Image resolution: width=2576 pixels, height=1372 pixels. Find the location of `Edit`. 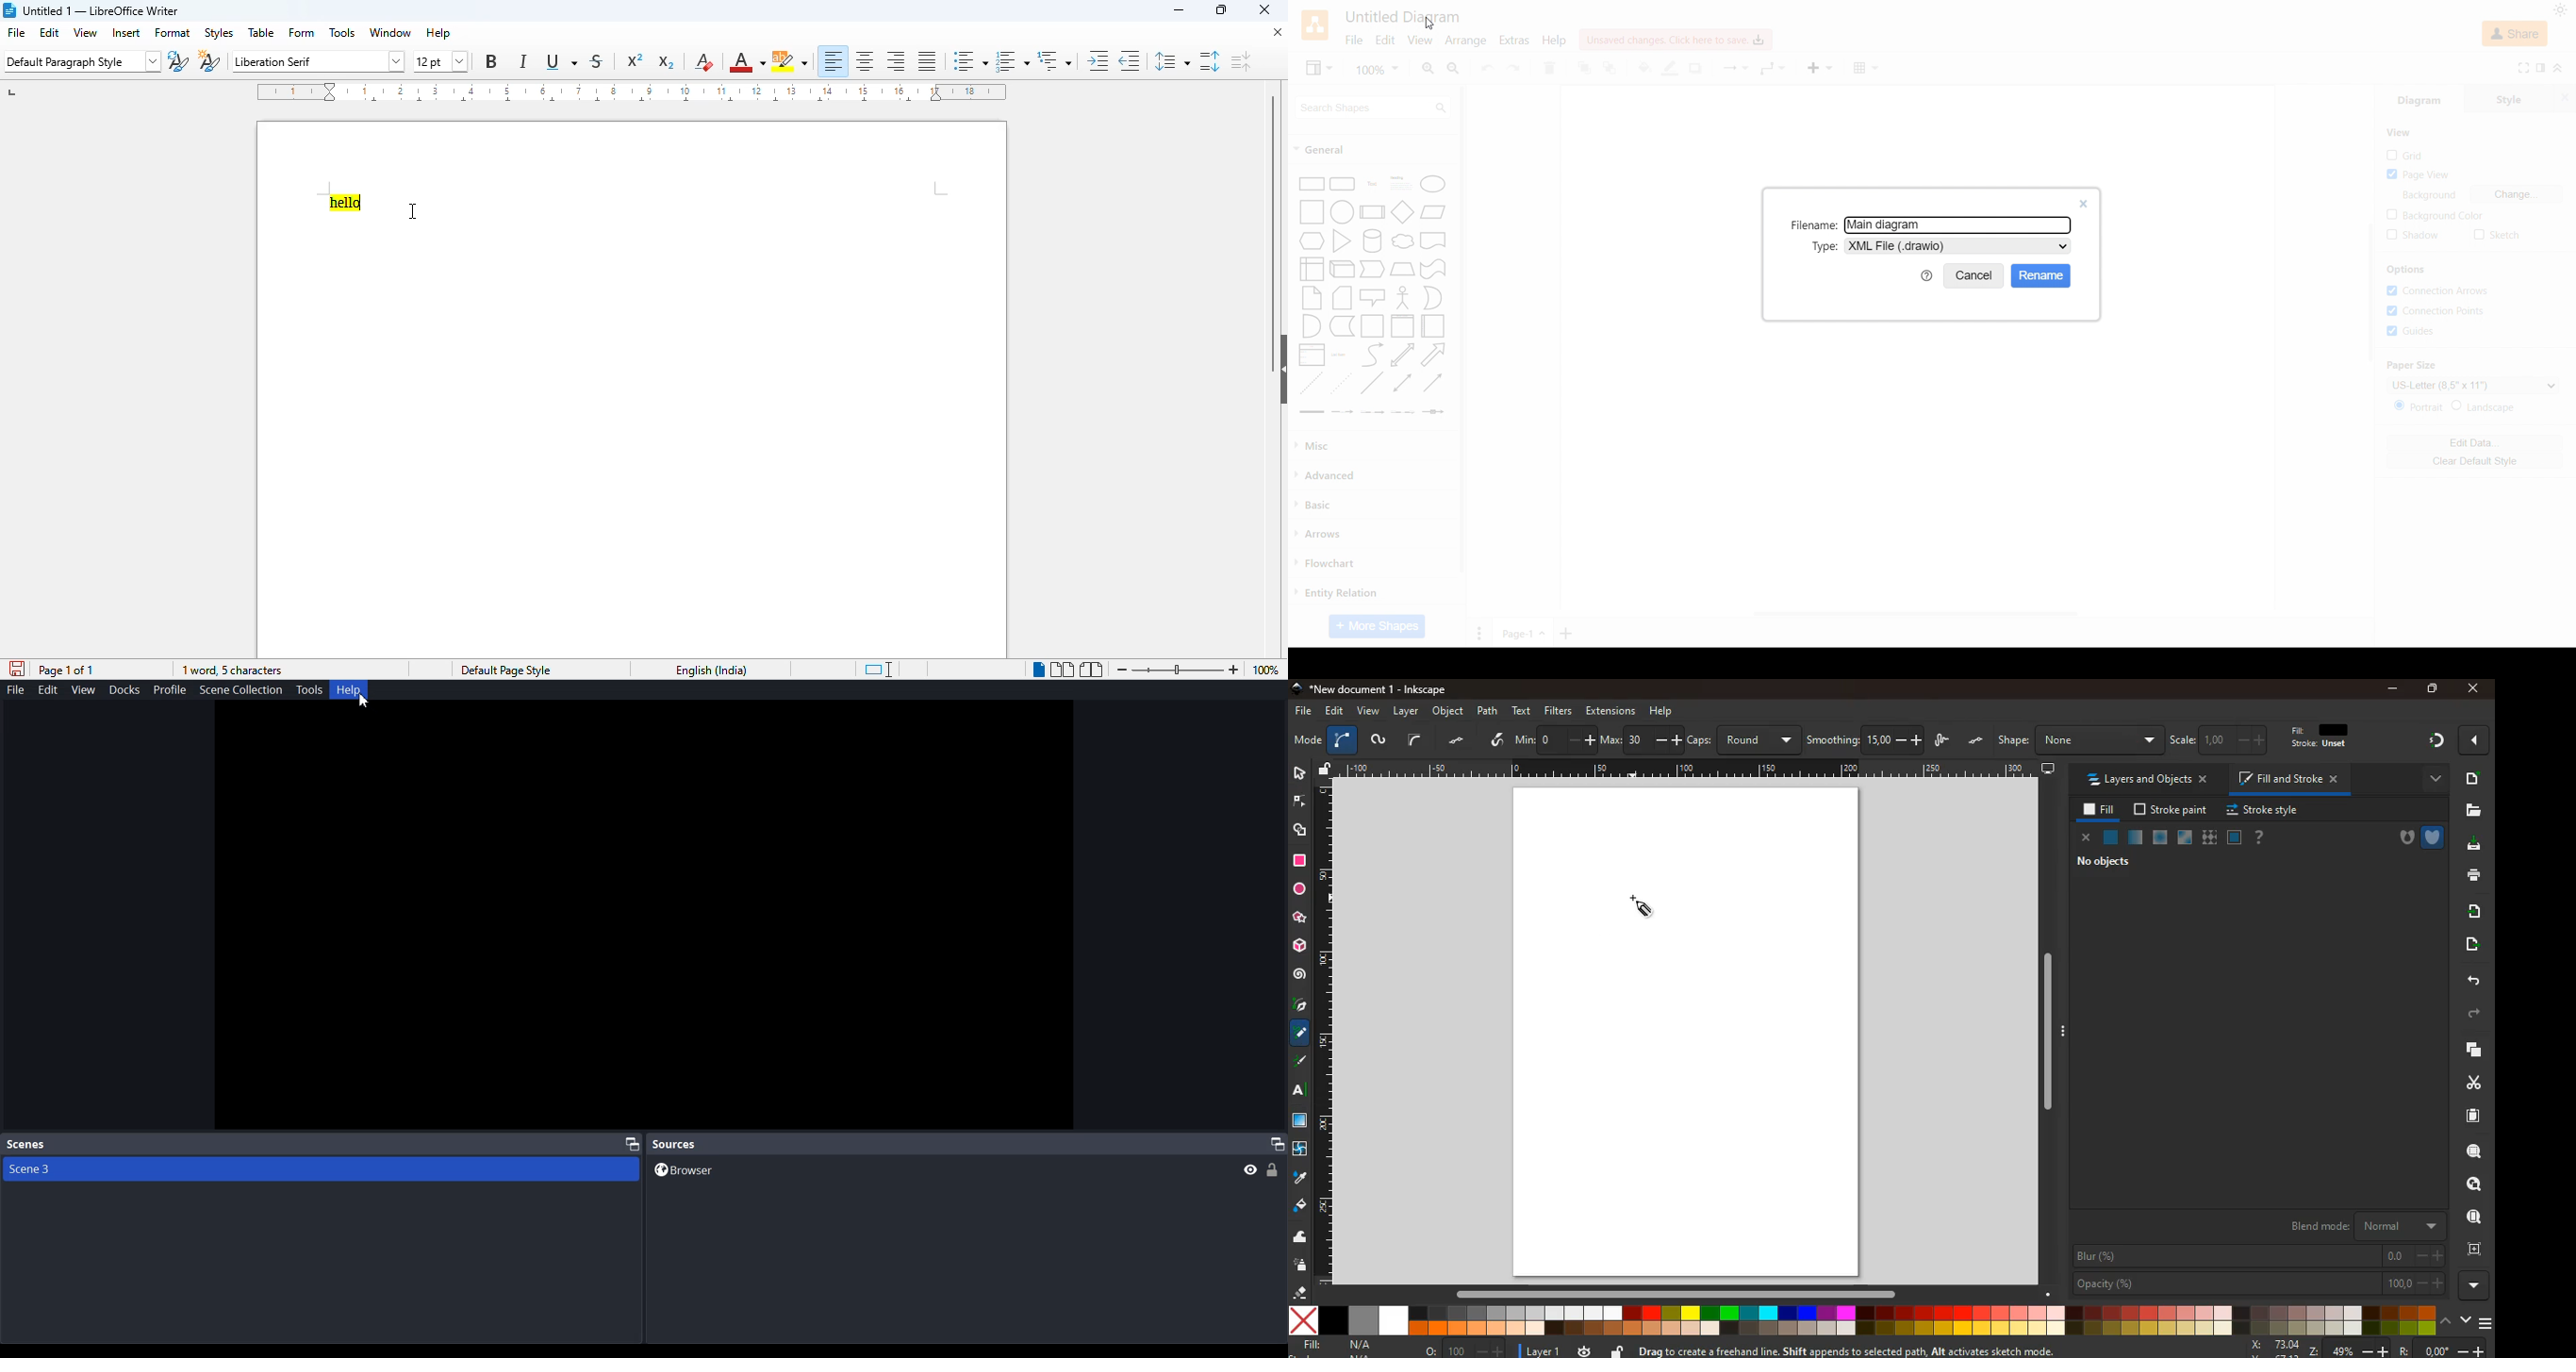

Edit is located at coordinates (48, 688).